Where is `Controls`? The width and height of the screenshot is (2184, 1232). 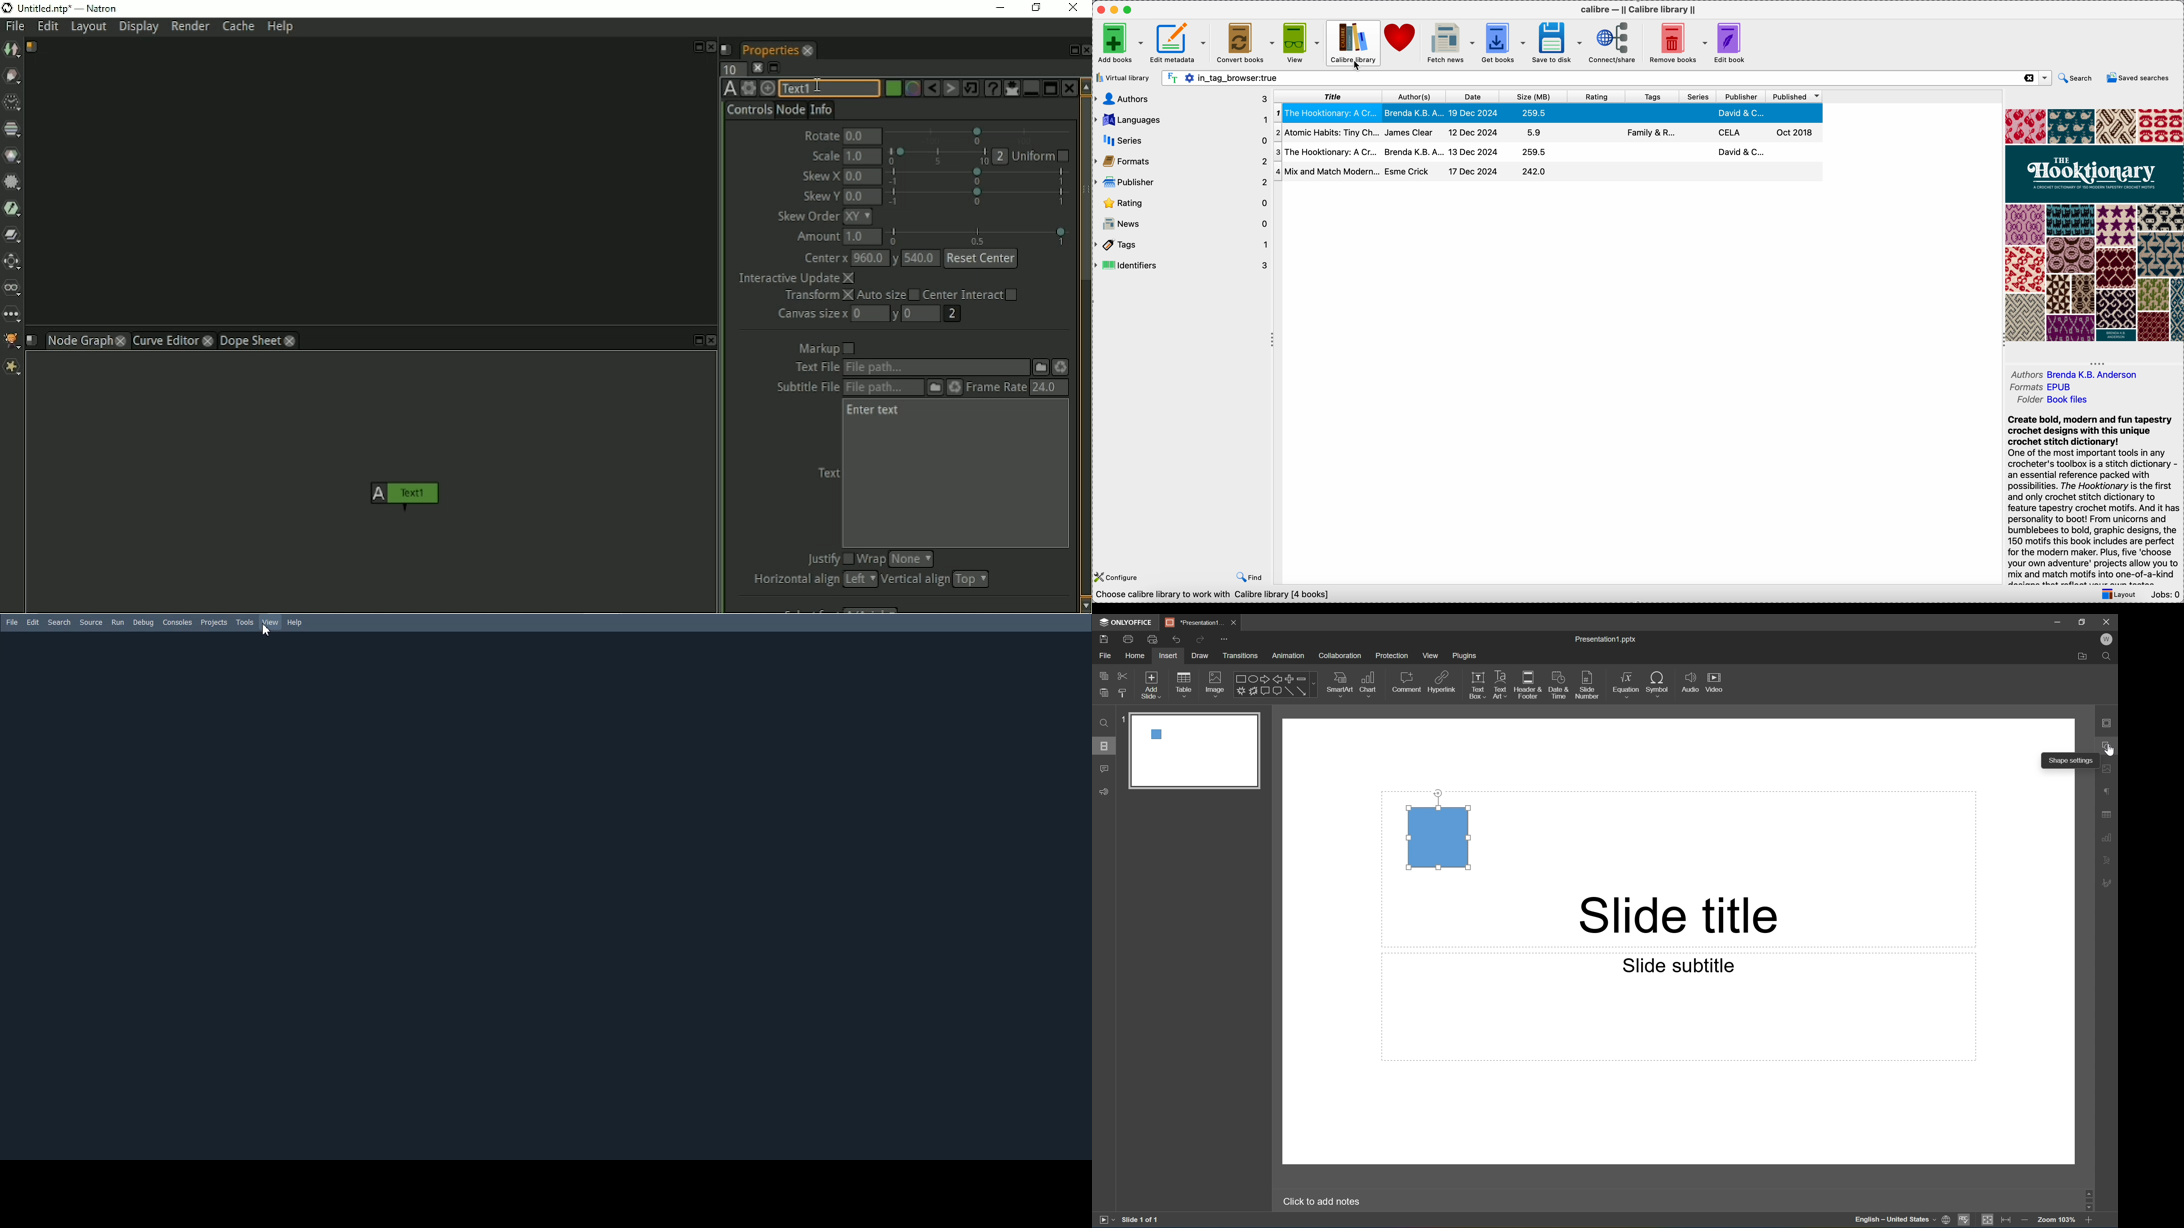
Controls is located at coordinates (749, 110).